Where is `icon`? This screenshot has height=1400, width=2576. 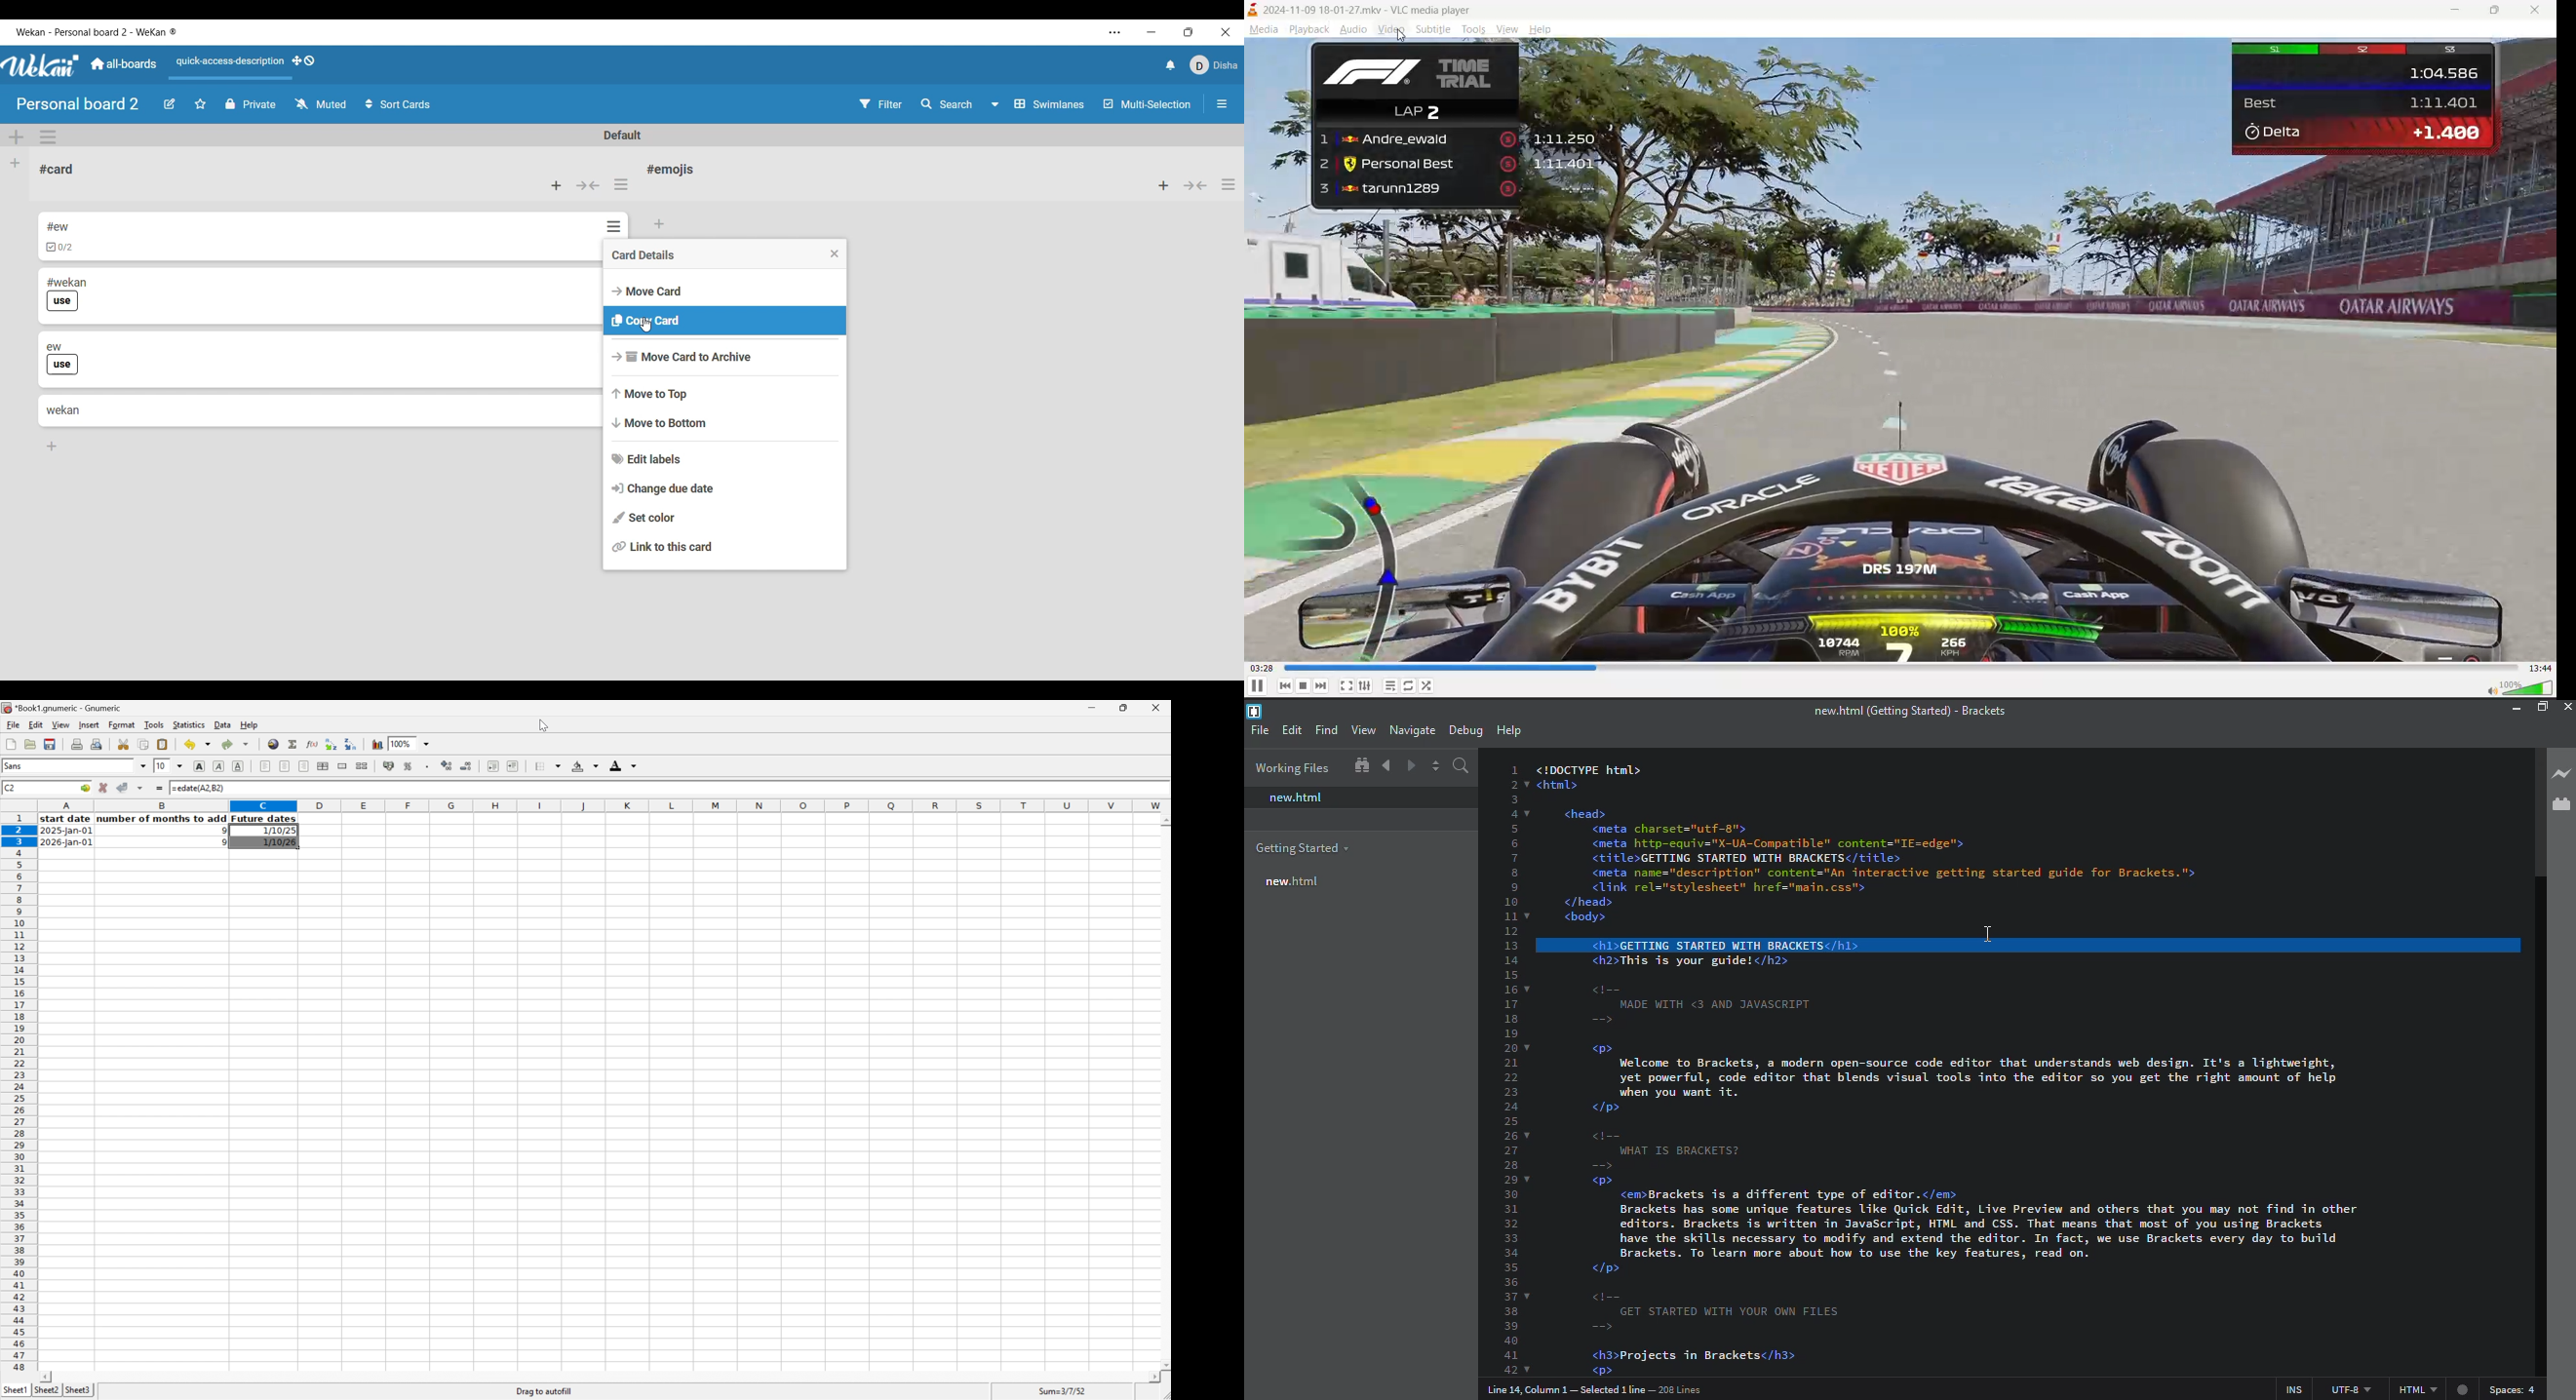 icon is located at coordinates (1255, 10).